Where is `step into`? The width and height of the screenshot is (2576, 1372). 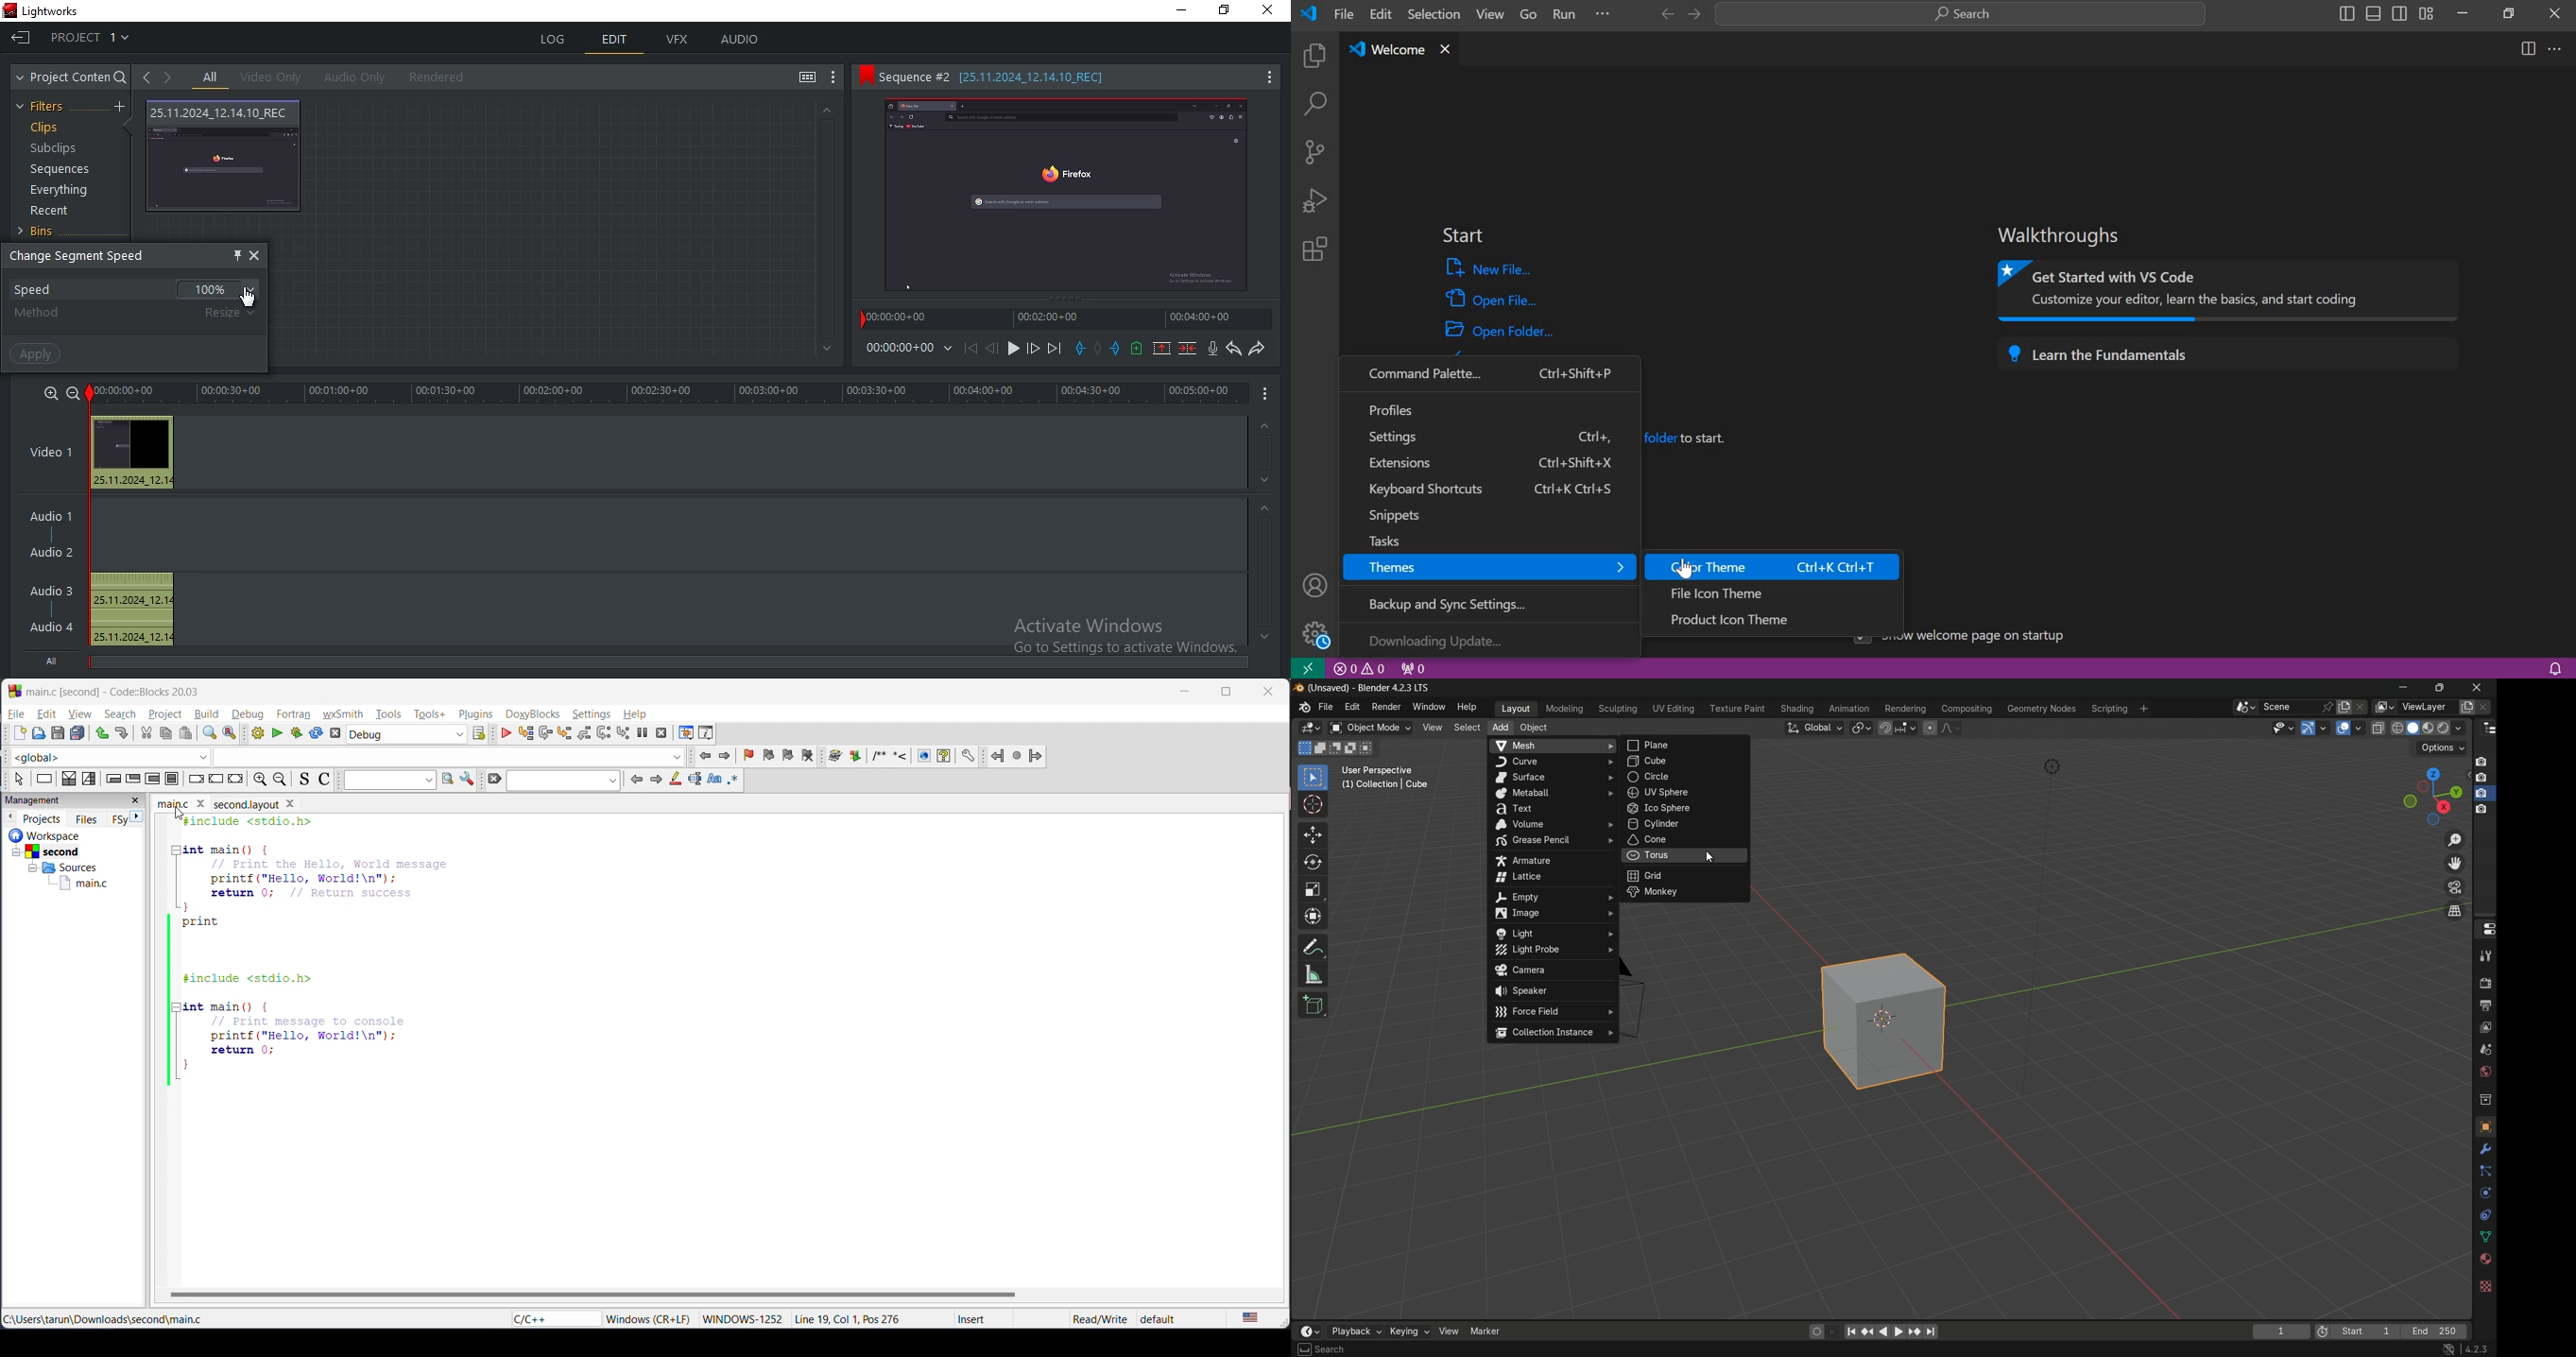 step into is located at coordinates (567, 734).